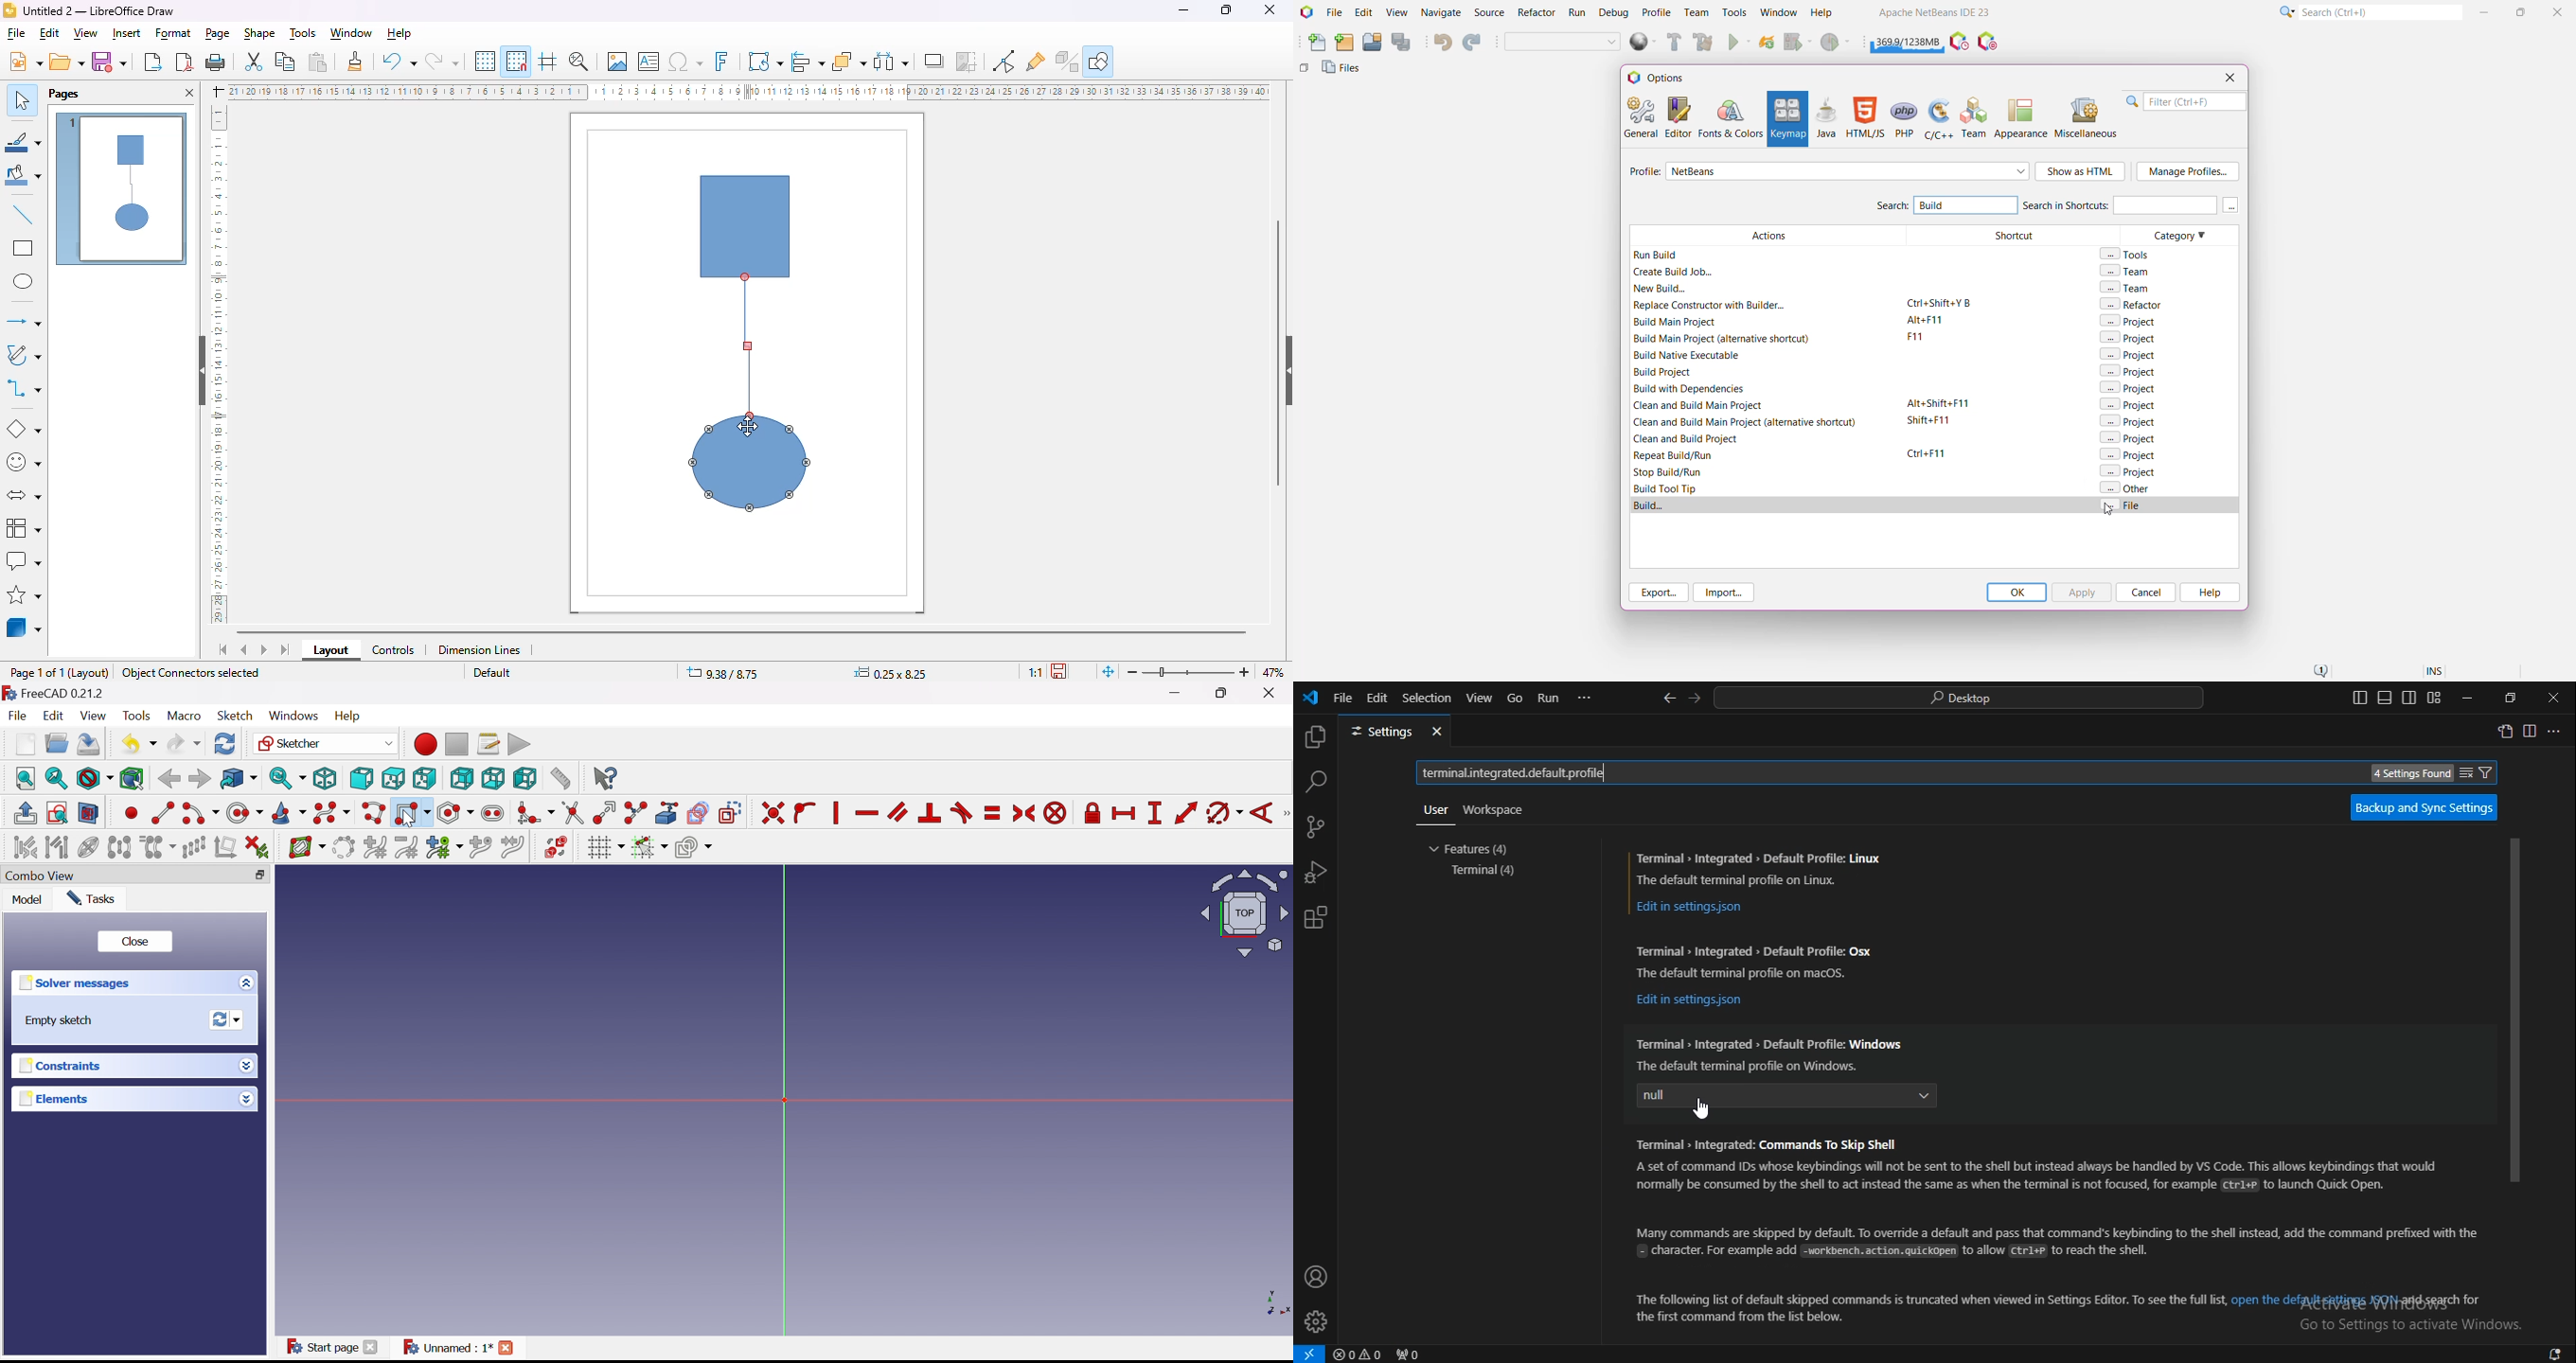  What do you see at coordinates (223, 650) in the screenshot?
I see `scroll to first sheet` at bounding box center [223, 650].